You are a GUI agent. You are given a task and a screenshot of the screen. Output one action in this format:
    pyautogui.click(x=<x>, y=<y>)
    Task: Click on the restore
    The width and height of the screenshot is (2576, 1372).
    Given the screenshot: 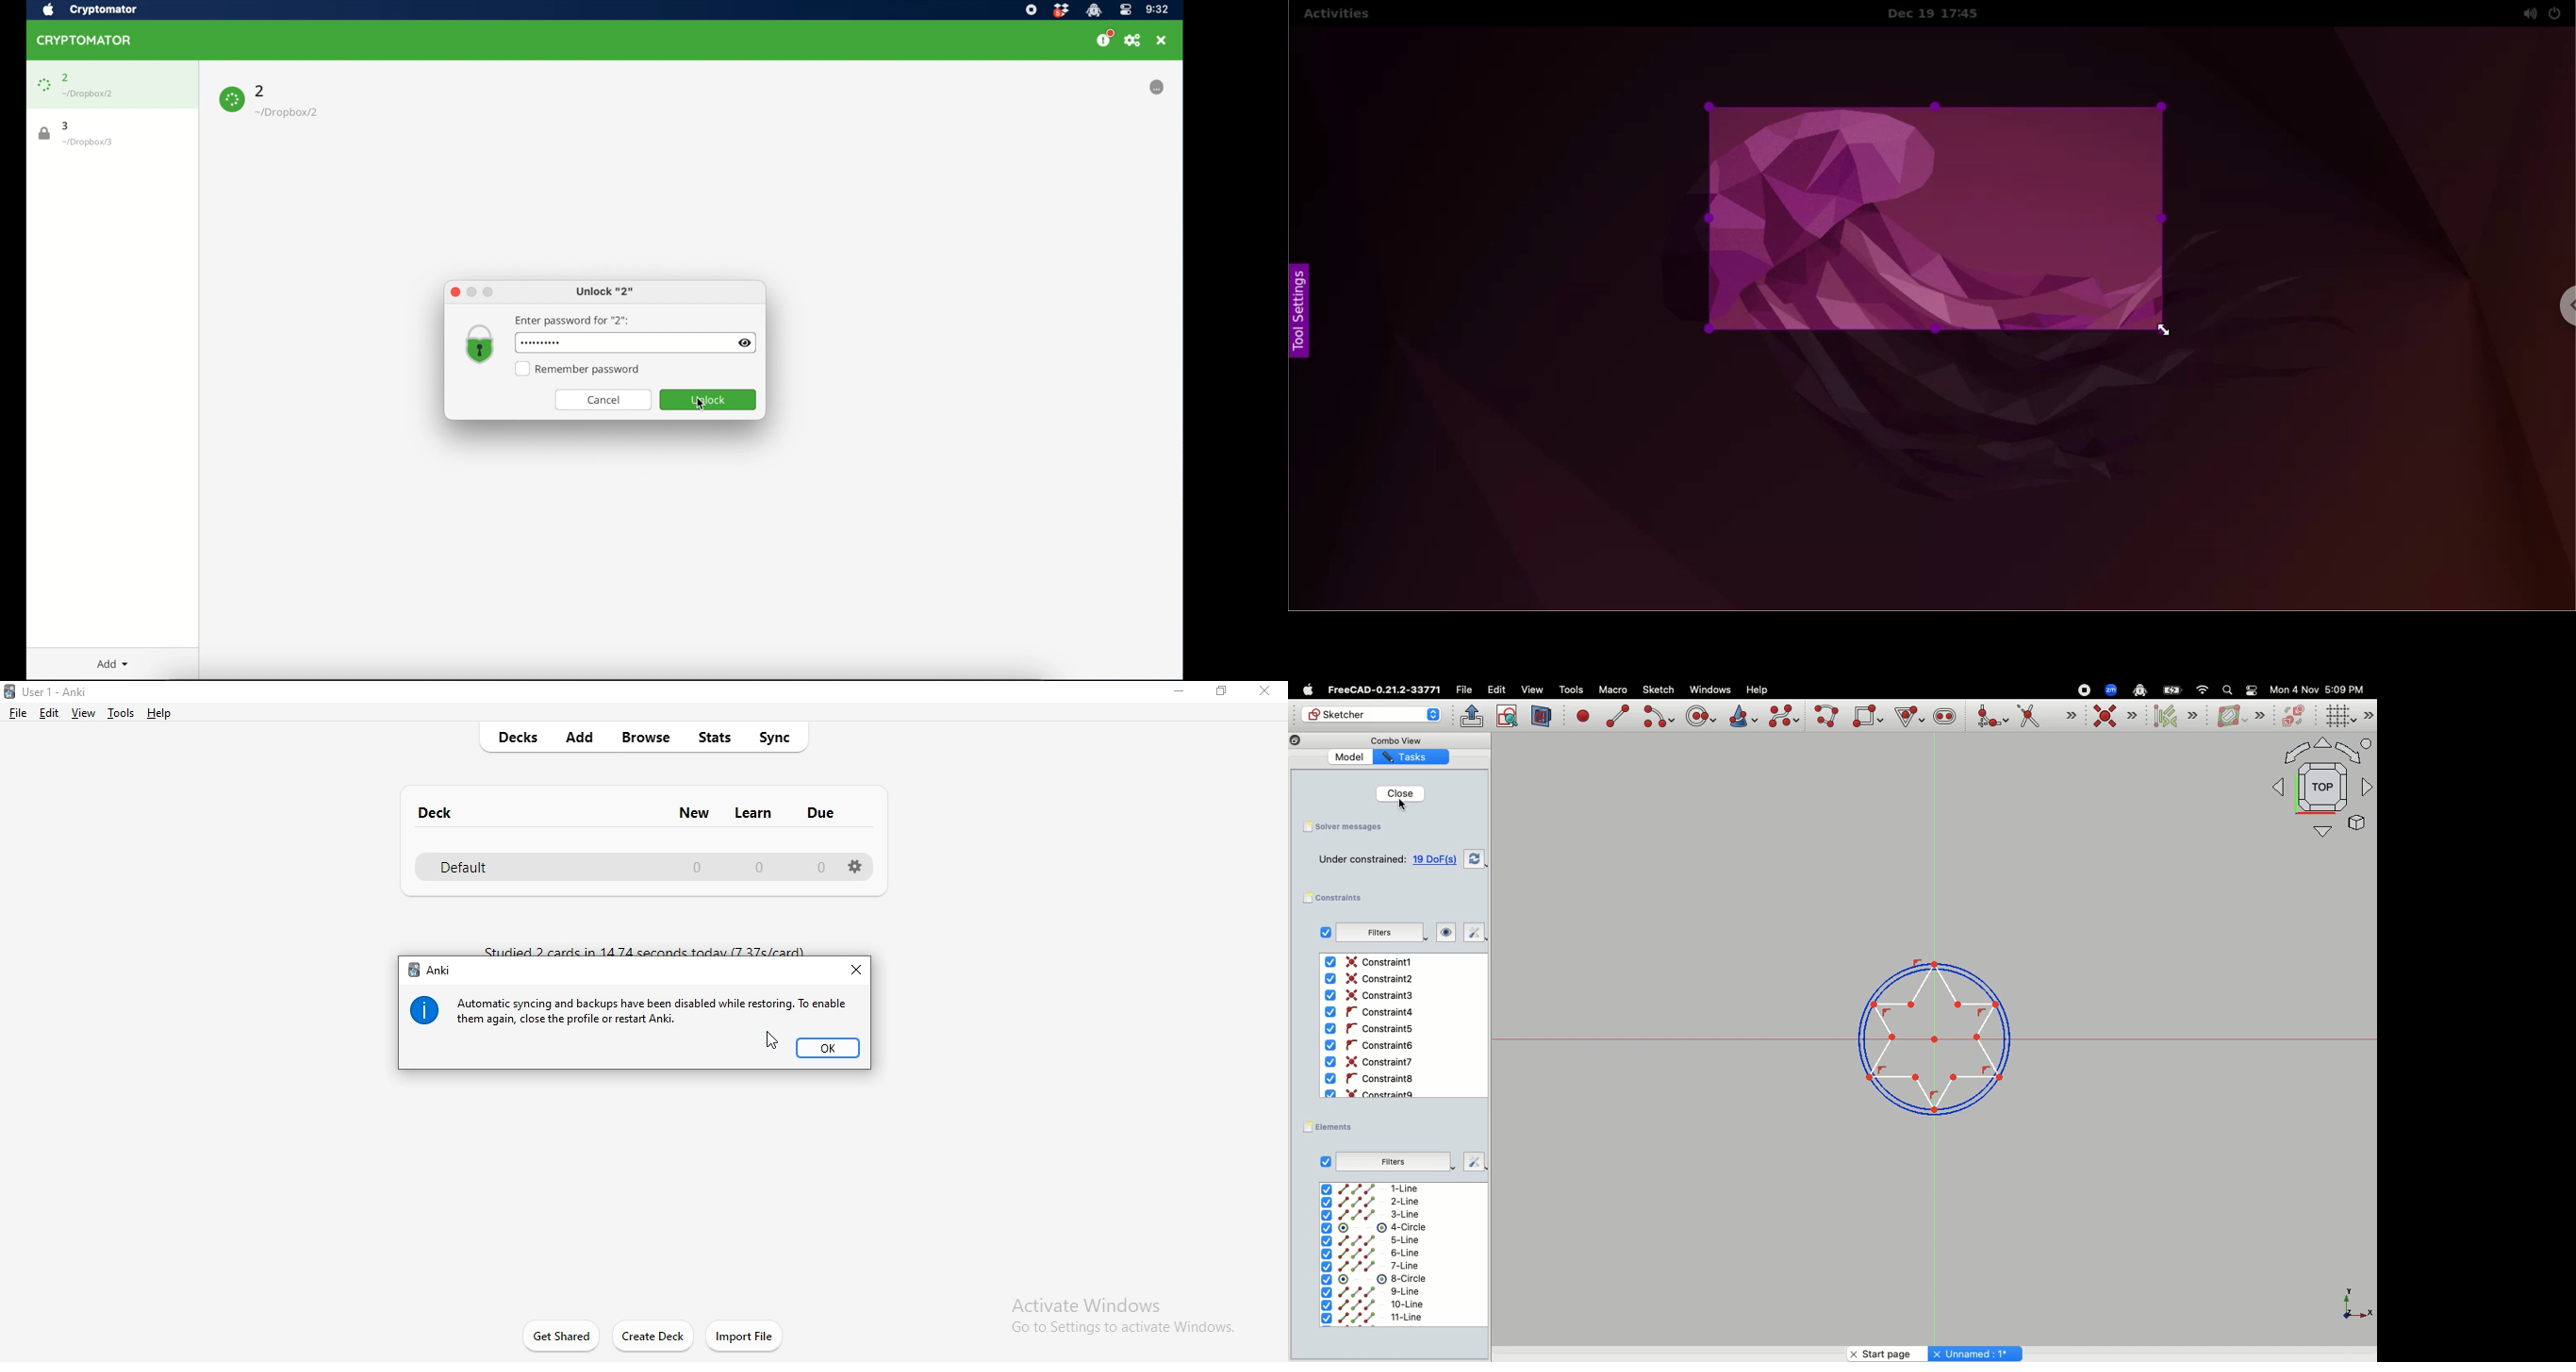 What is the action you would take?
    pyautogui.click(x=1224, y=695)
    